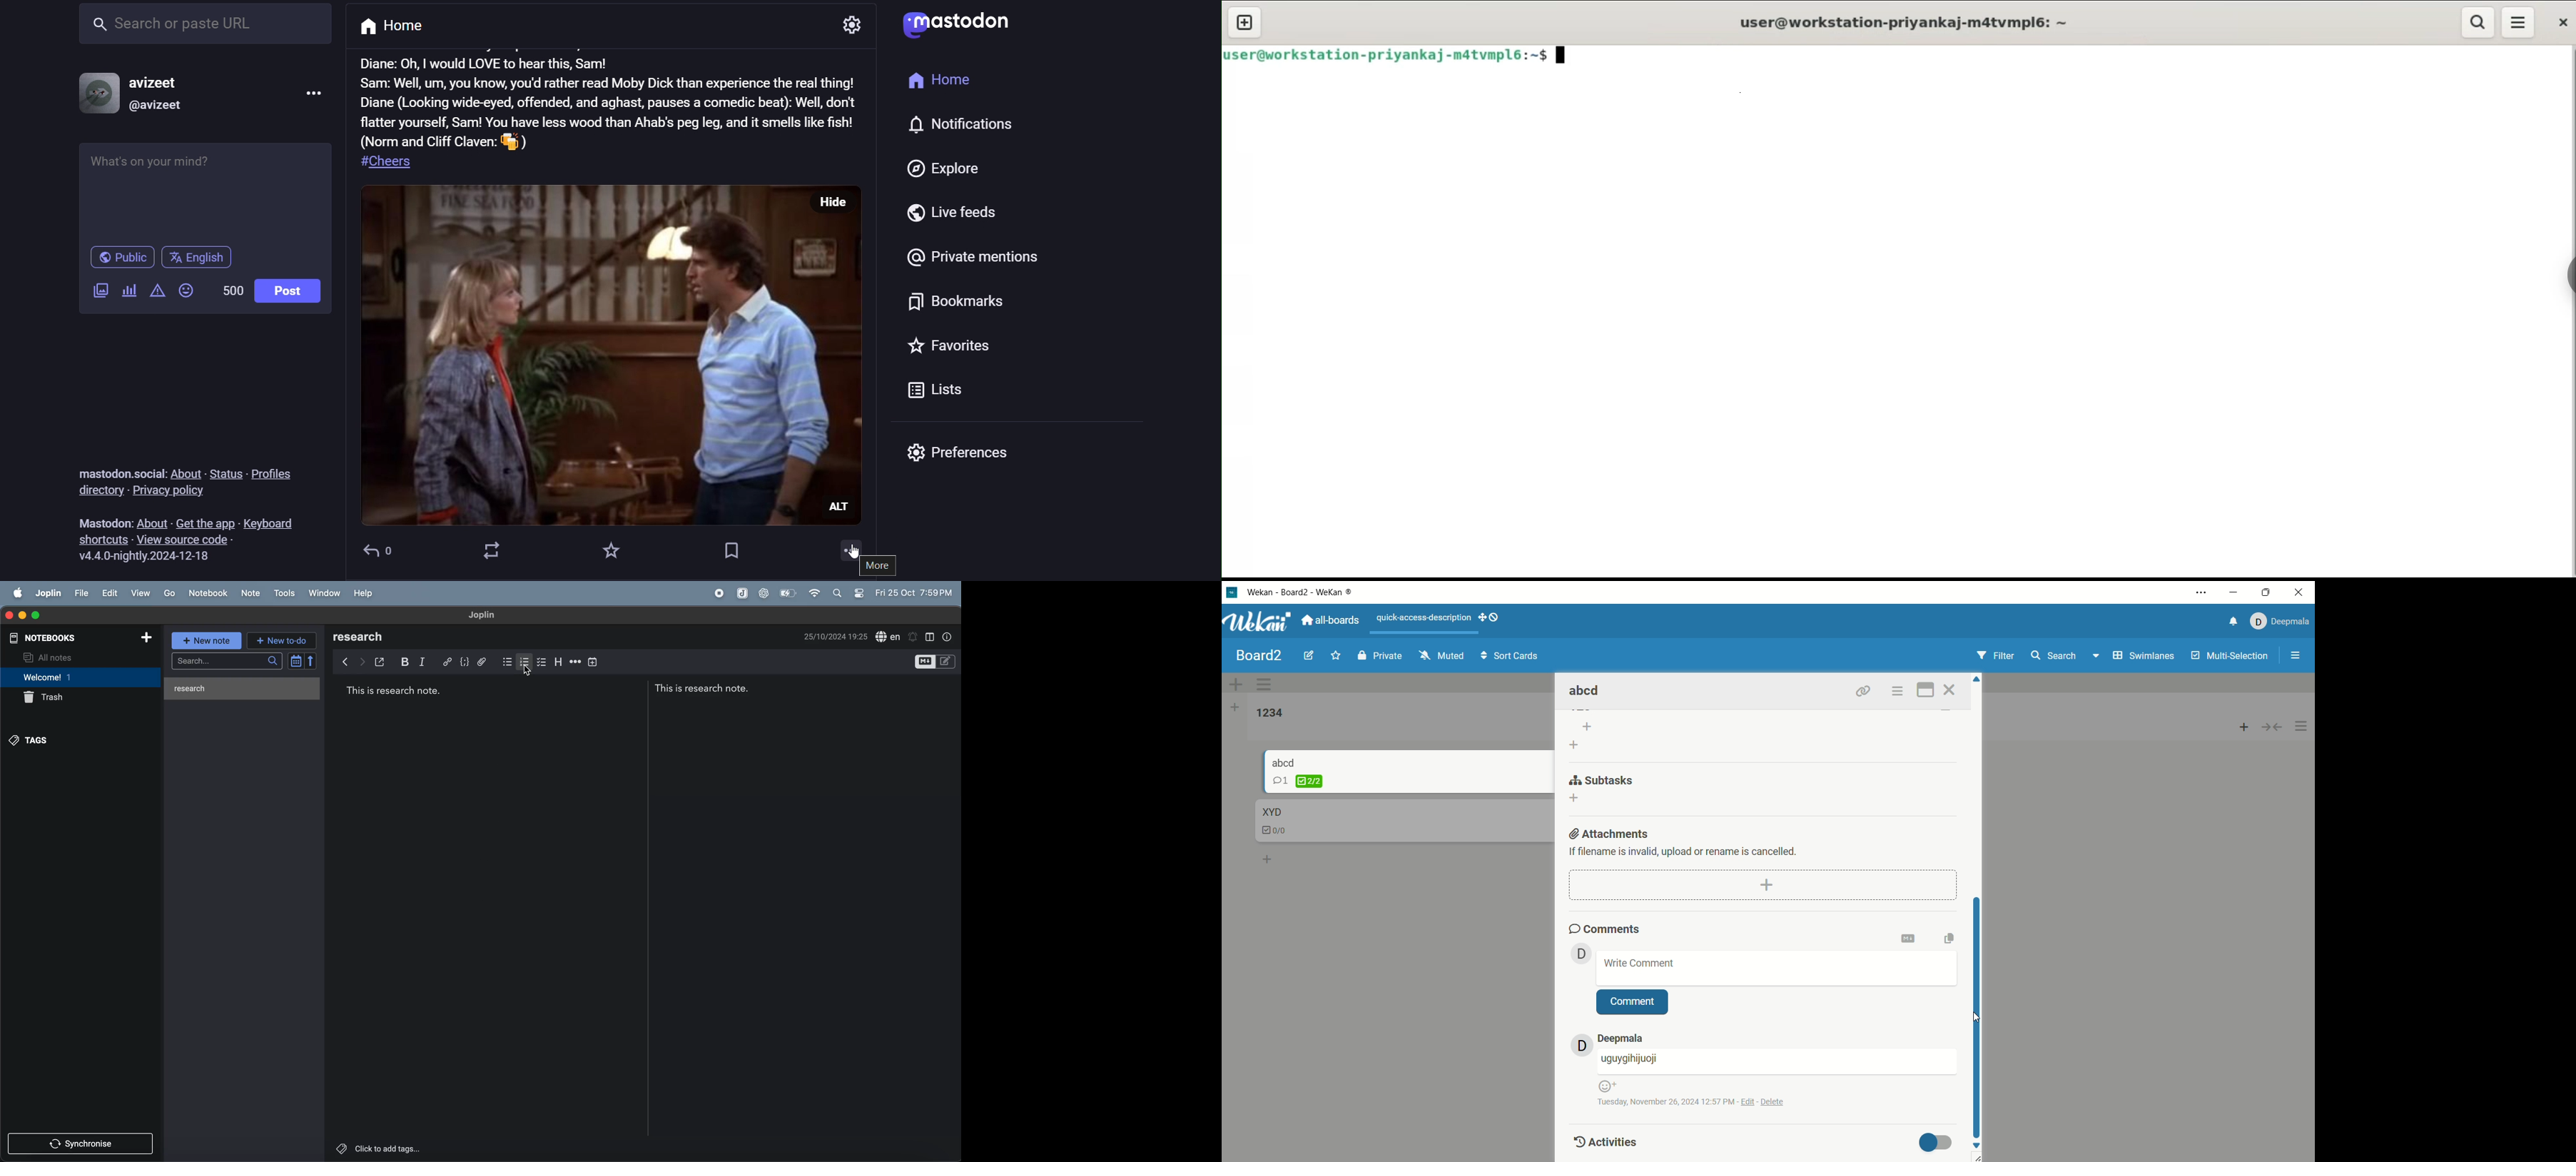  Describe the element at coordinates (103, 538) in the screenshot. I see `shortcuts` at that location.